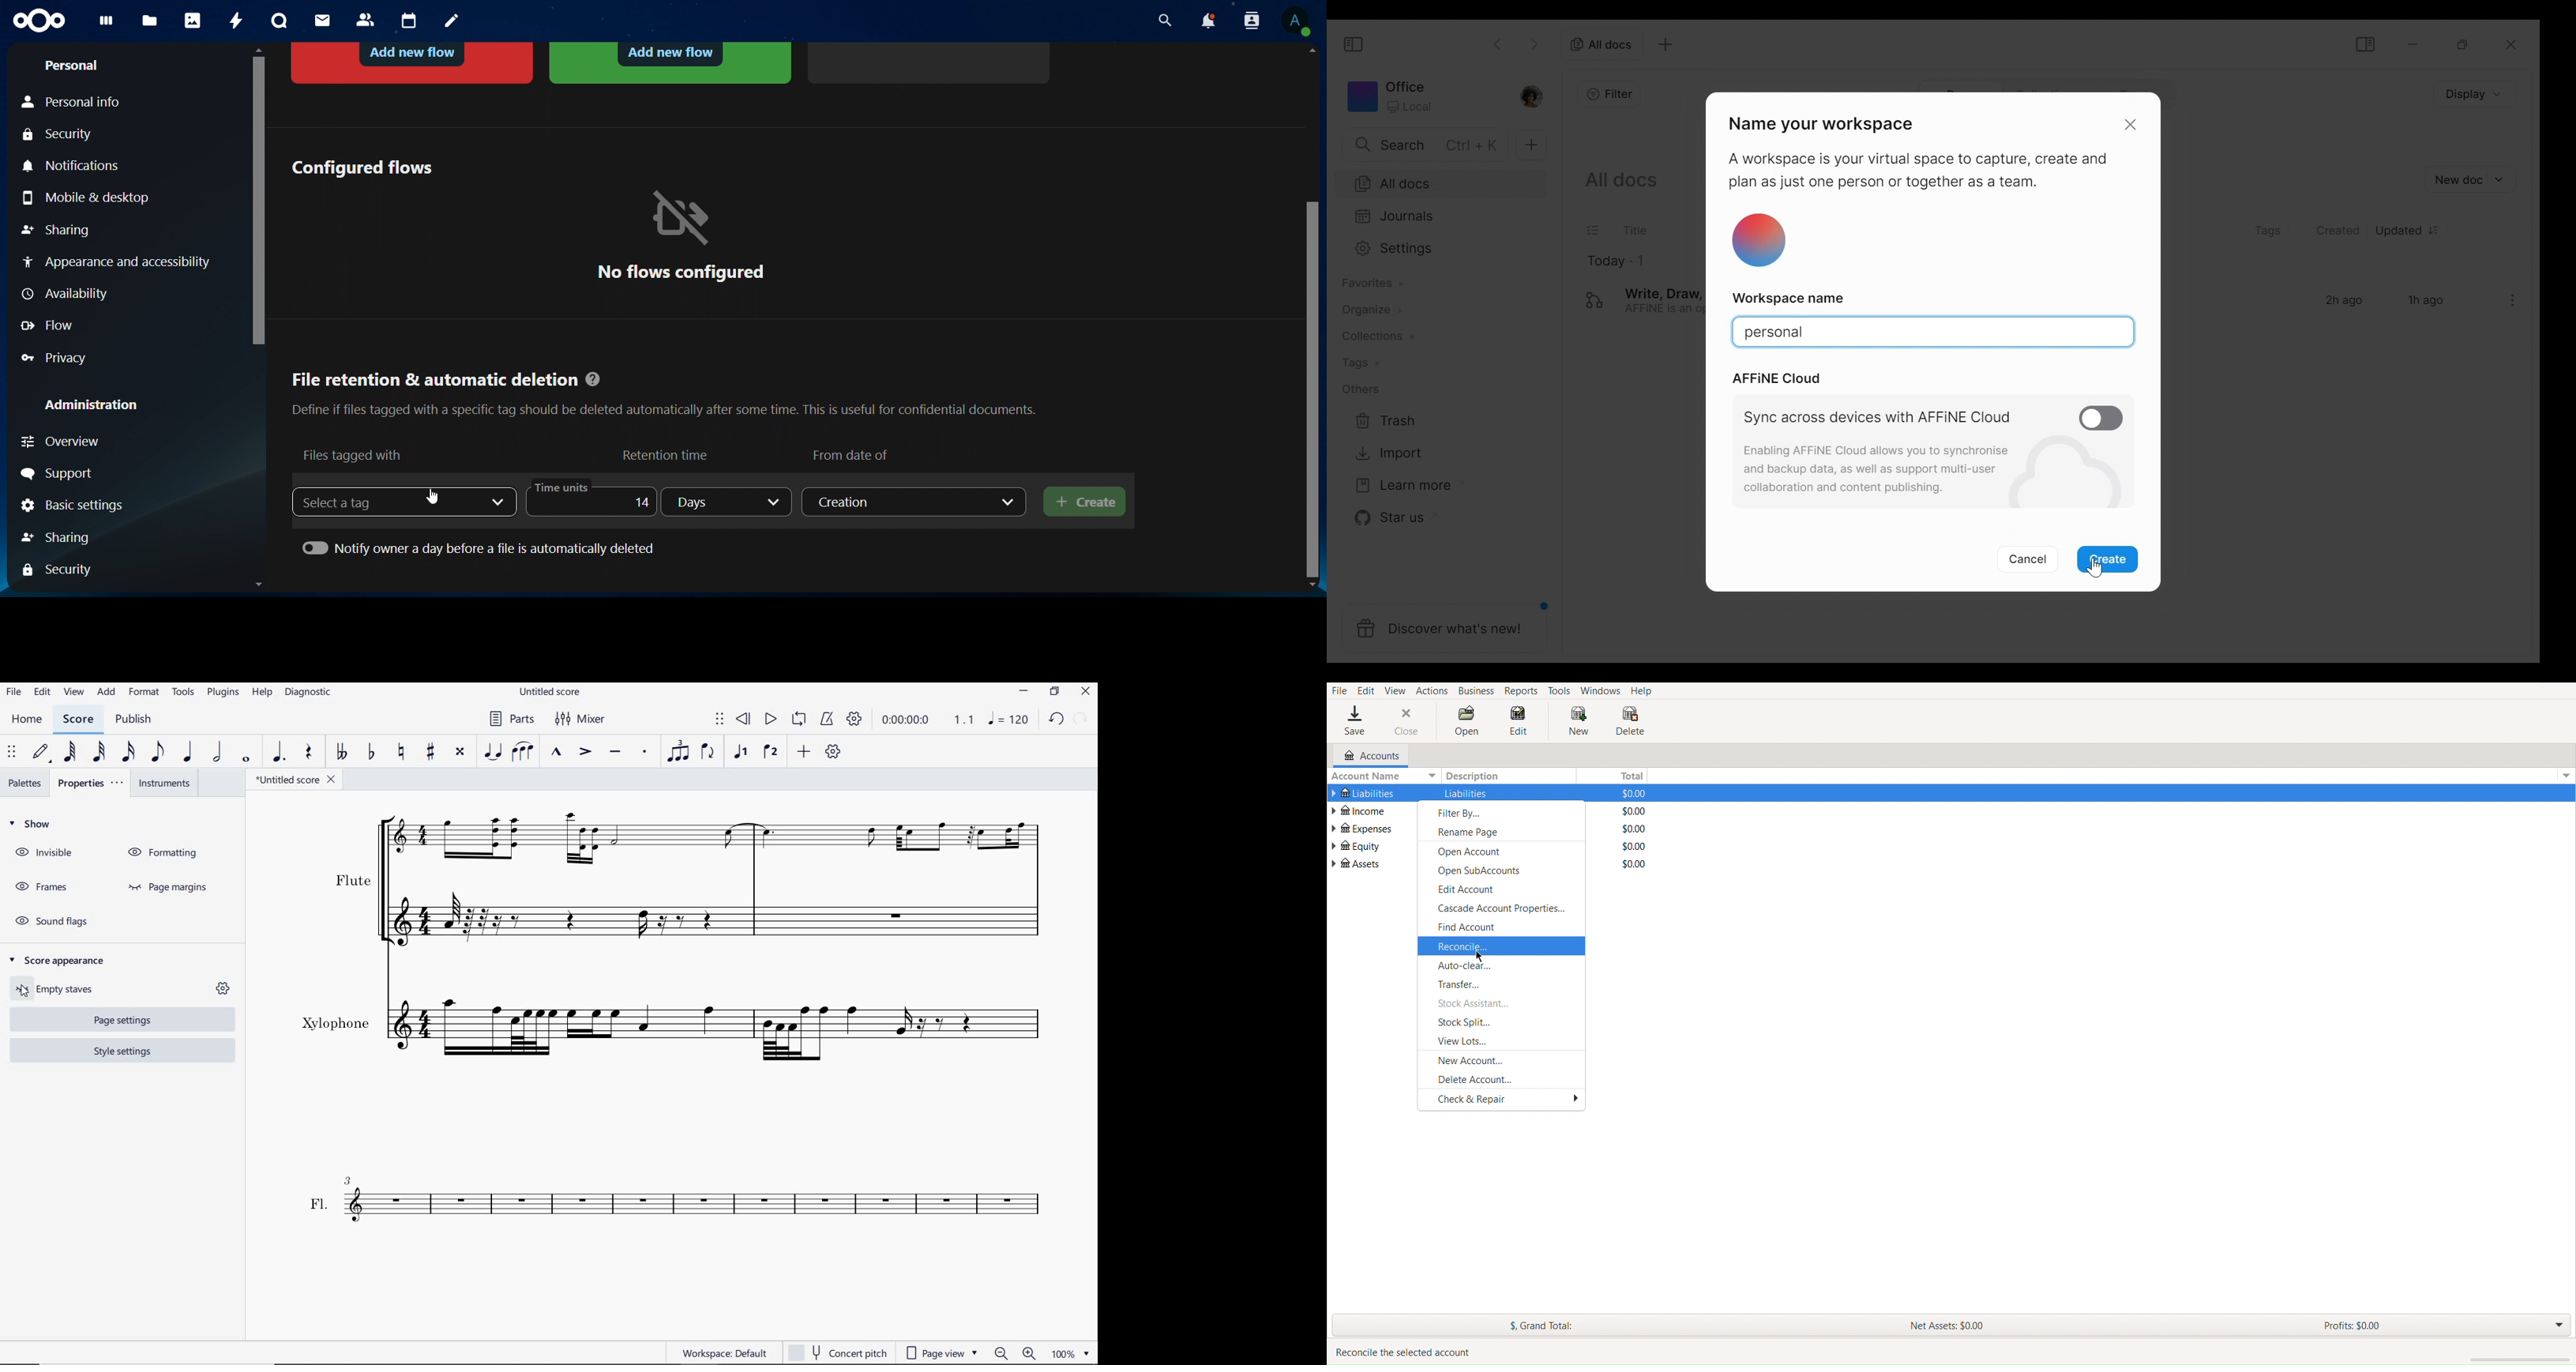  Describe the element at coordinates (482, 546) in the screenshot. I see `notify owner a day before a file is automatically deleted` at that location.